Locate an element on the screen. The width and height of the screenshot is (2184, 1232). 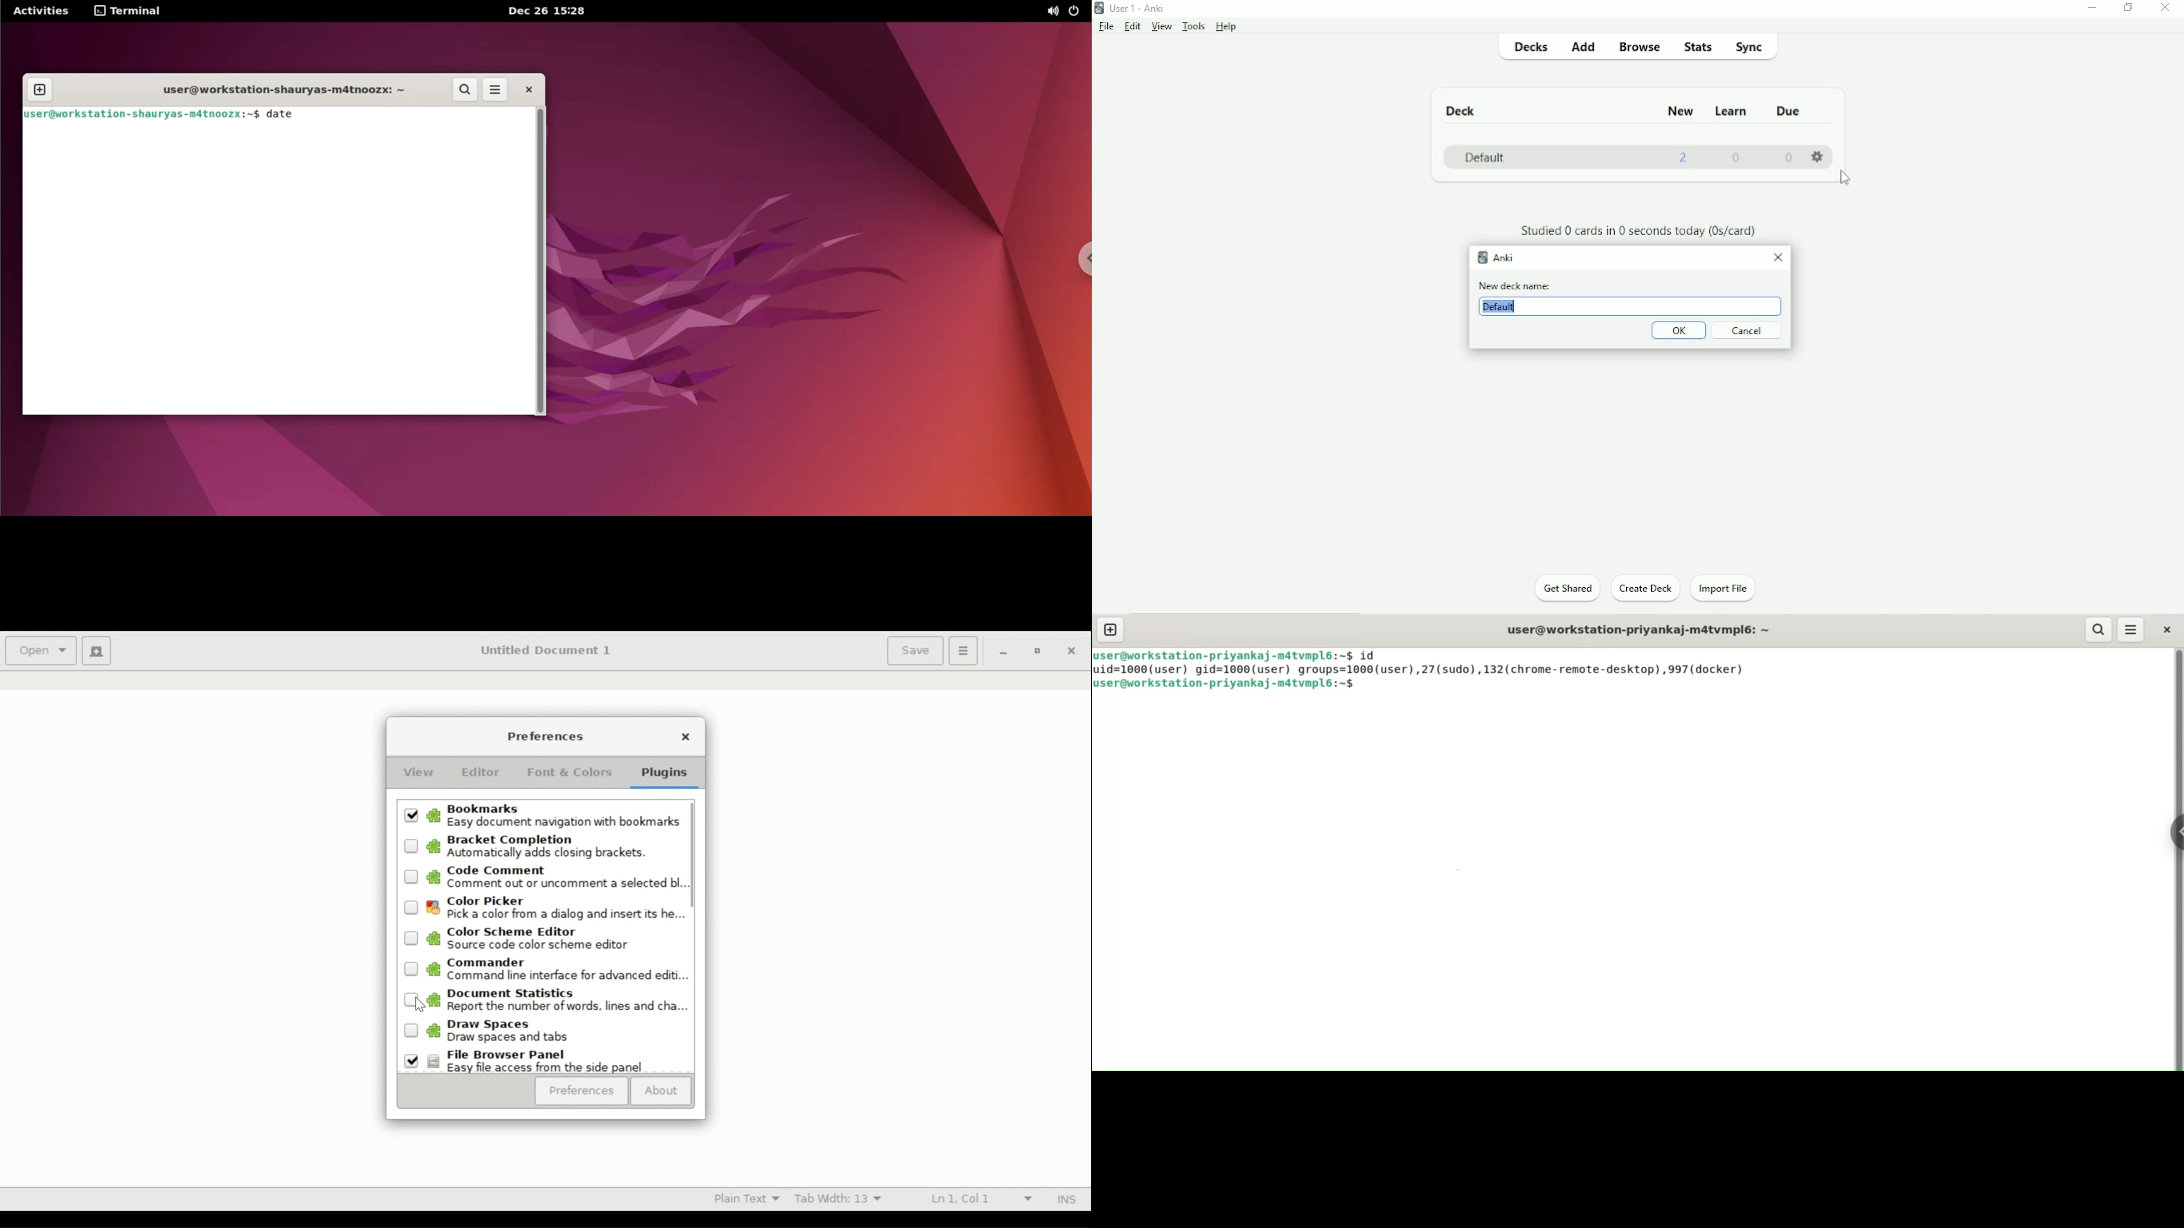
menu is located at coordinates (2131, 630).